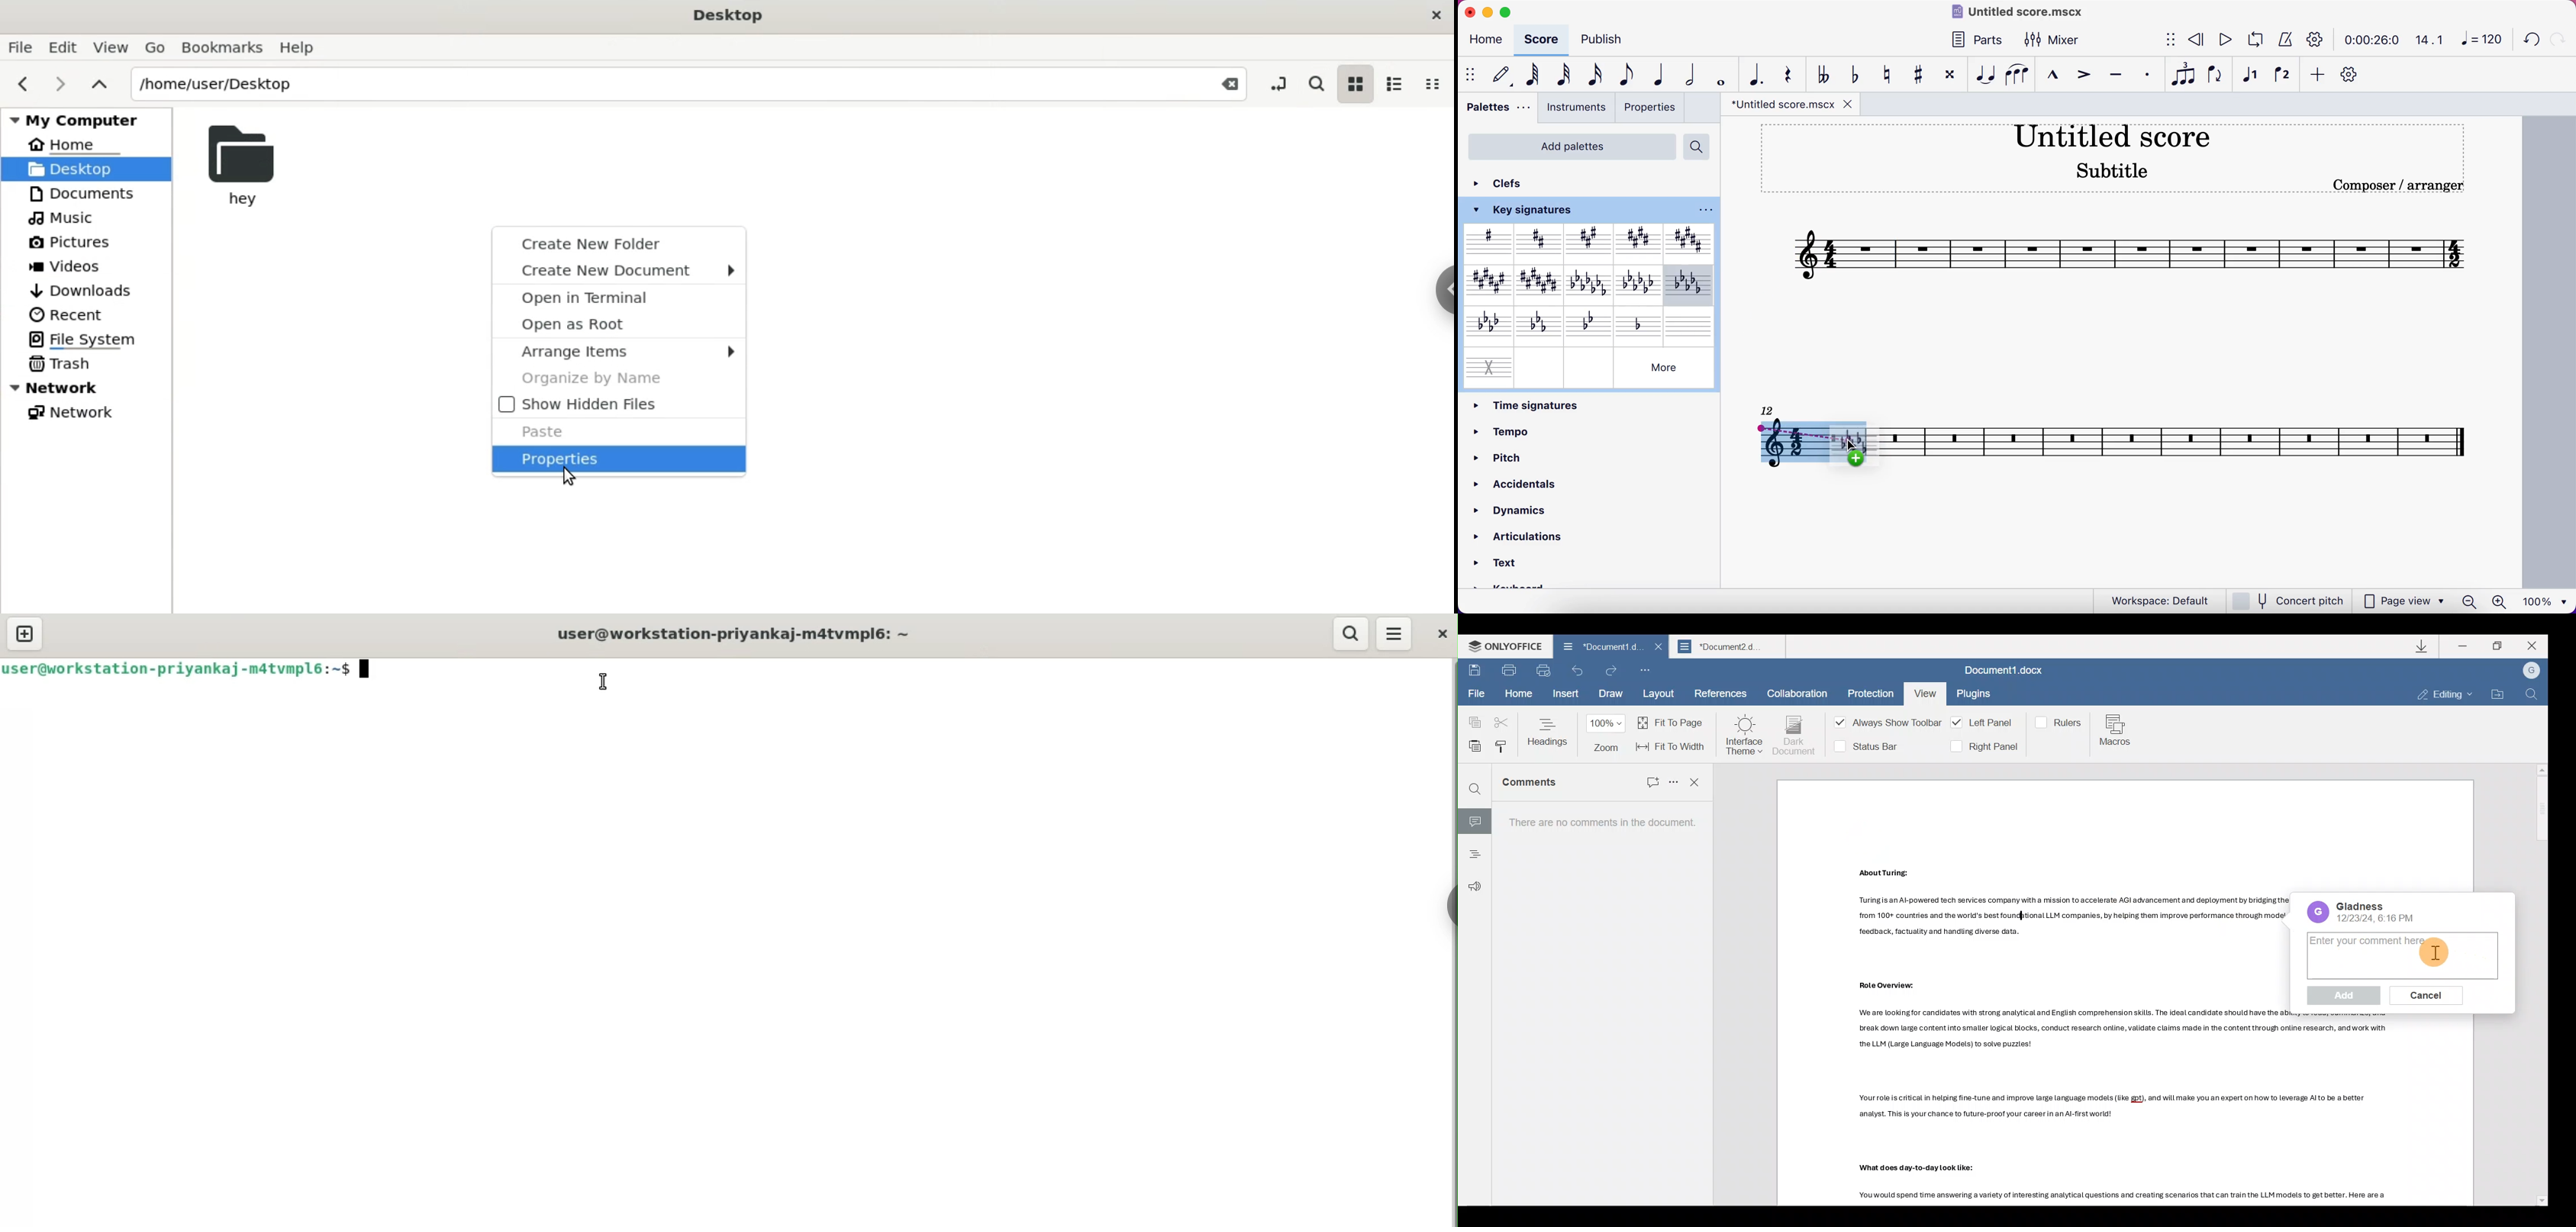  What do you see at coordinates (86, 339) in the screenshot?
I see `file system` at bounding box center [86, 339].